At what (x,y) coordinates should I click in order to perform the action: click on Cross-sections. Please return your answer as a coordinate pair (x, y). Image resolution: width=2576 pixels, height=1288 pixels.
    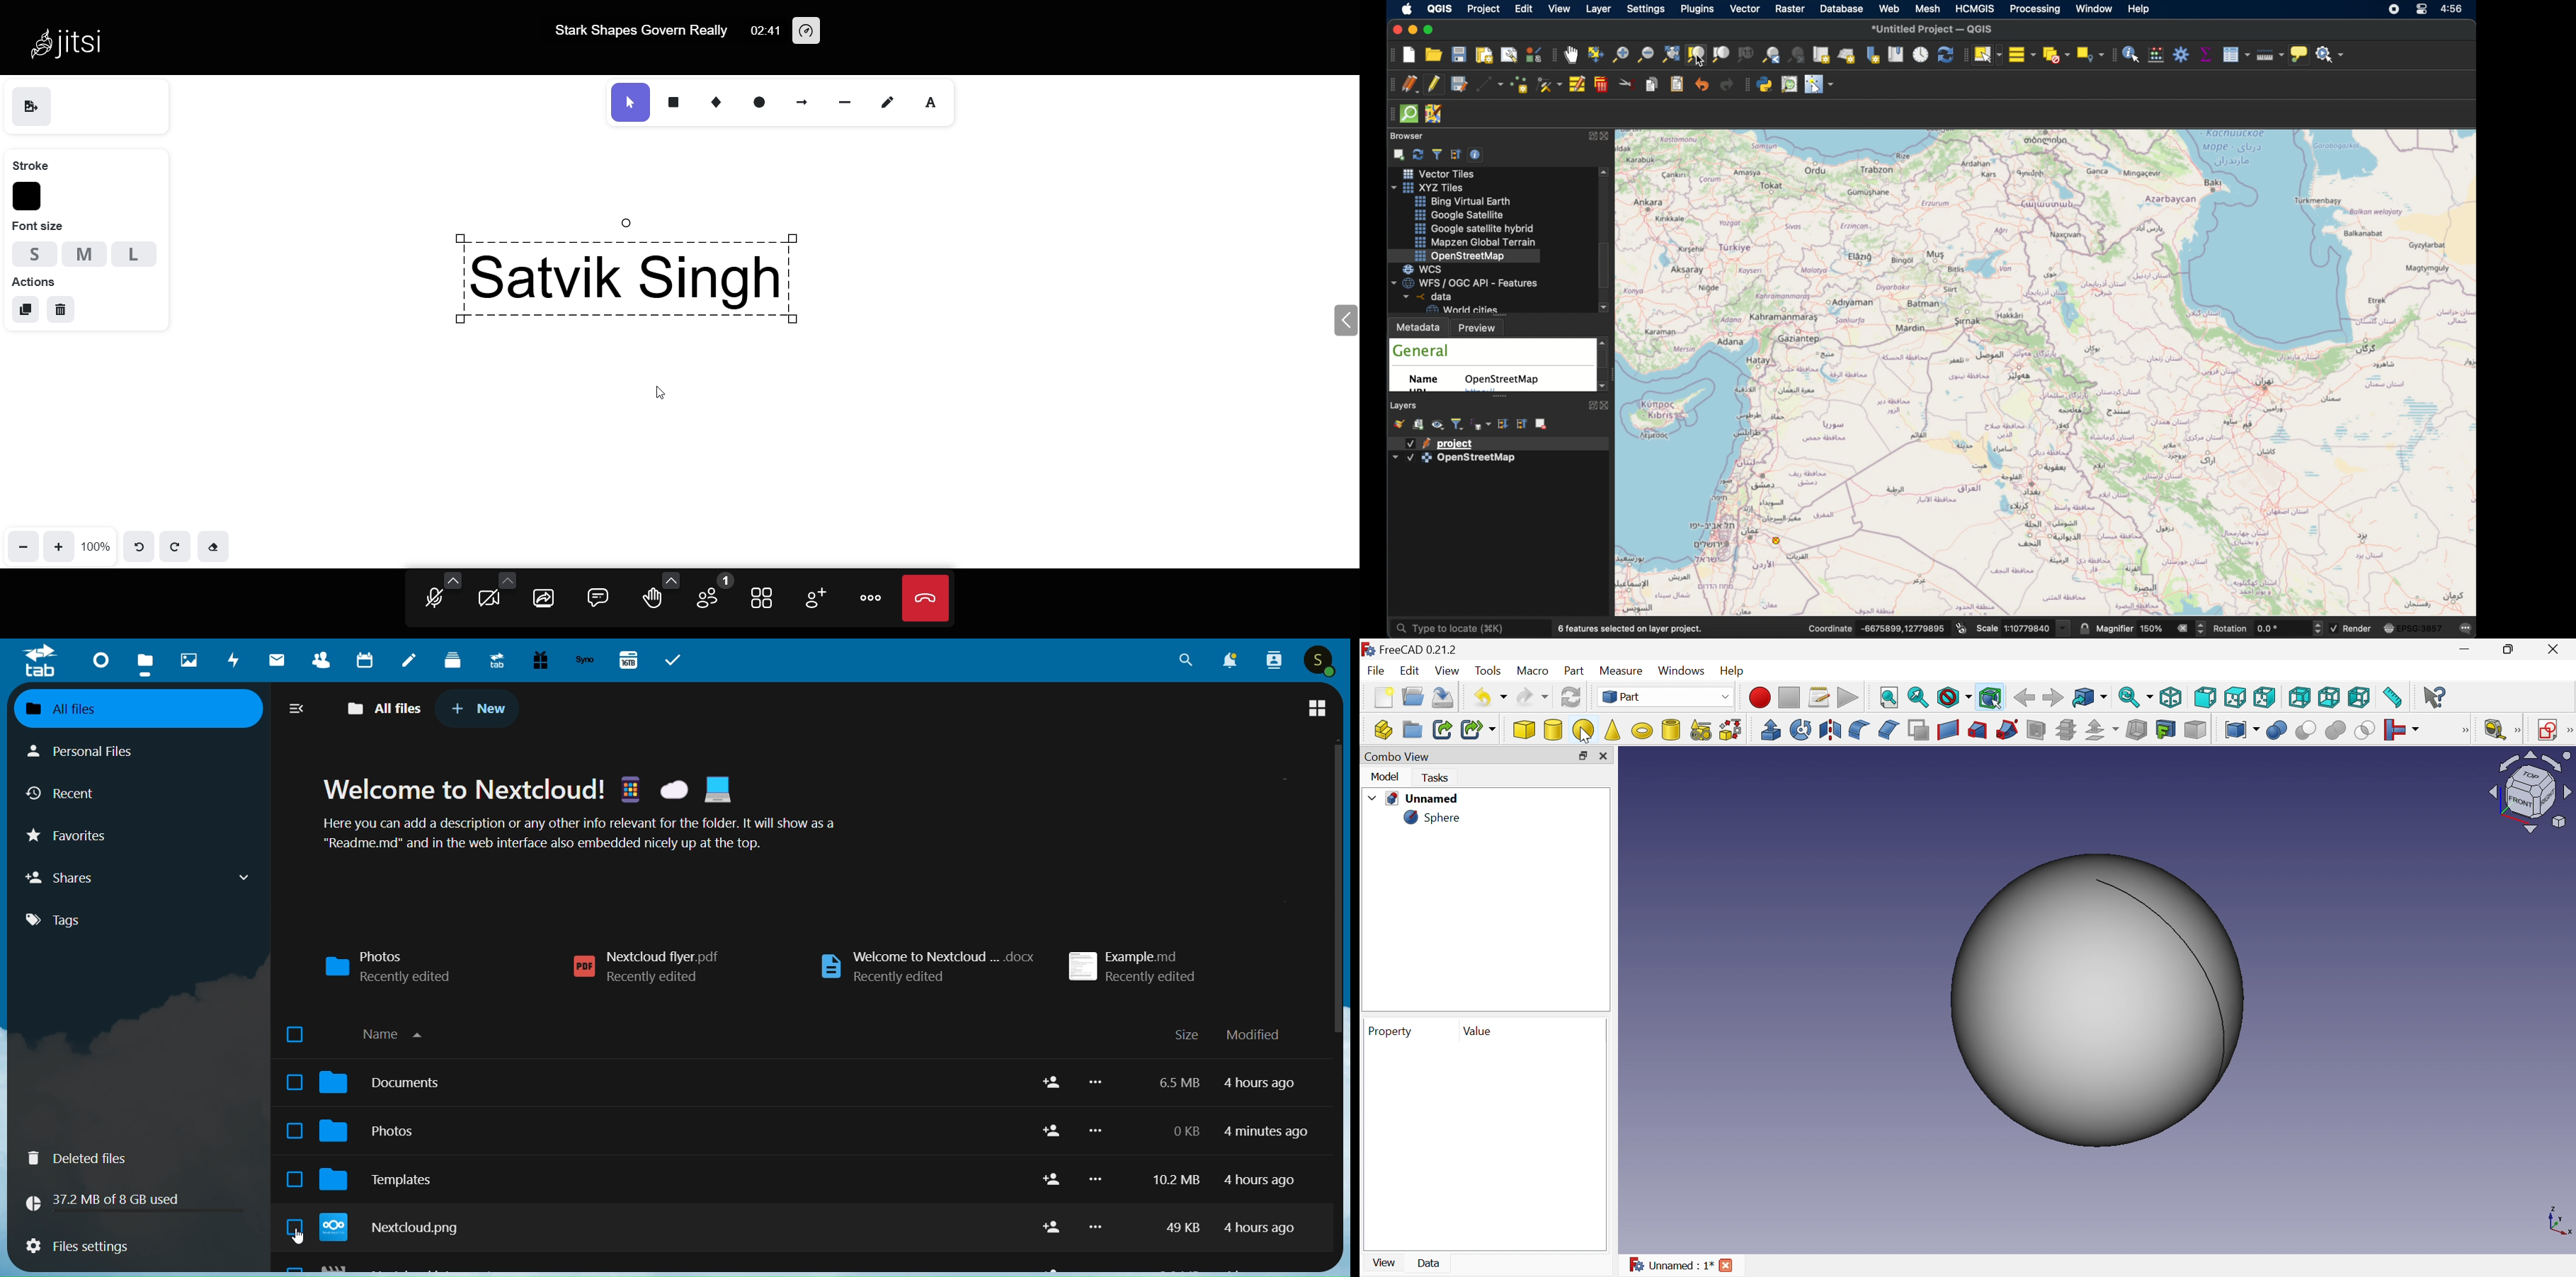
    Looking at the image, I should click on (2065, 730).